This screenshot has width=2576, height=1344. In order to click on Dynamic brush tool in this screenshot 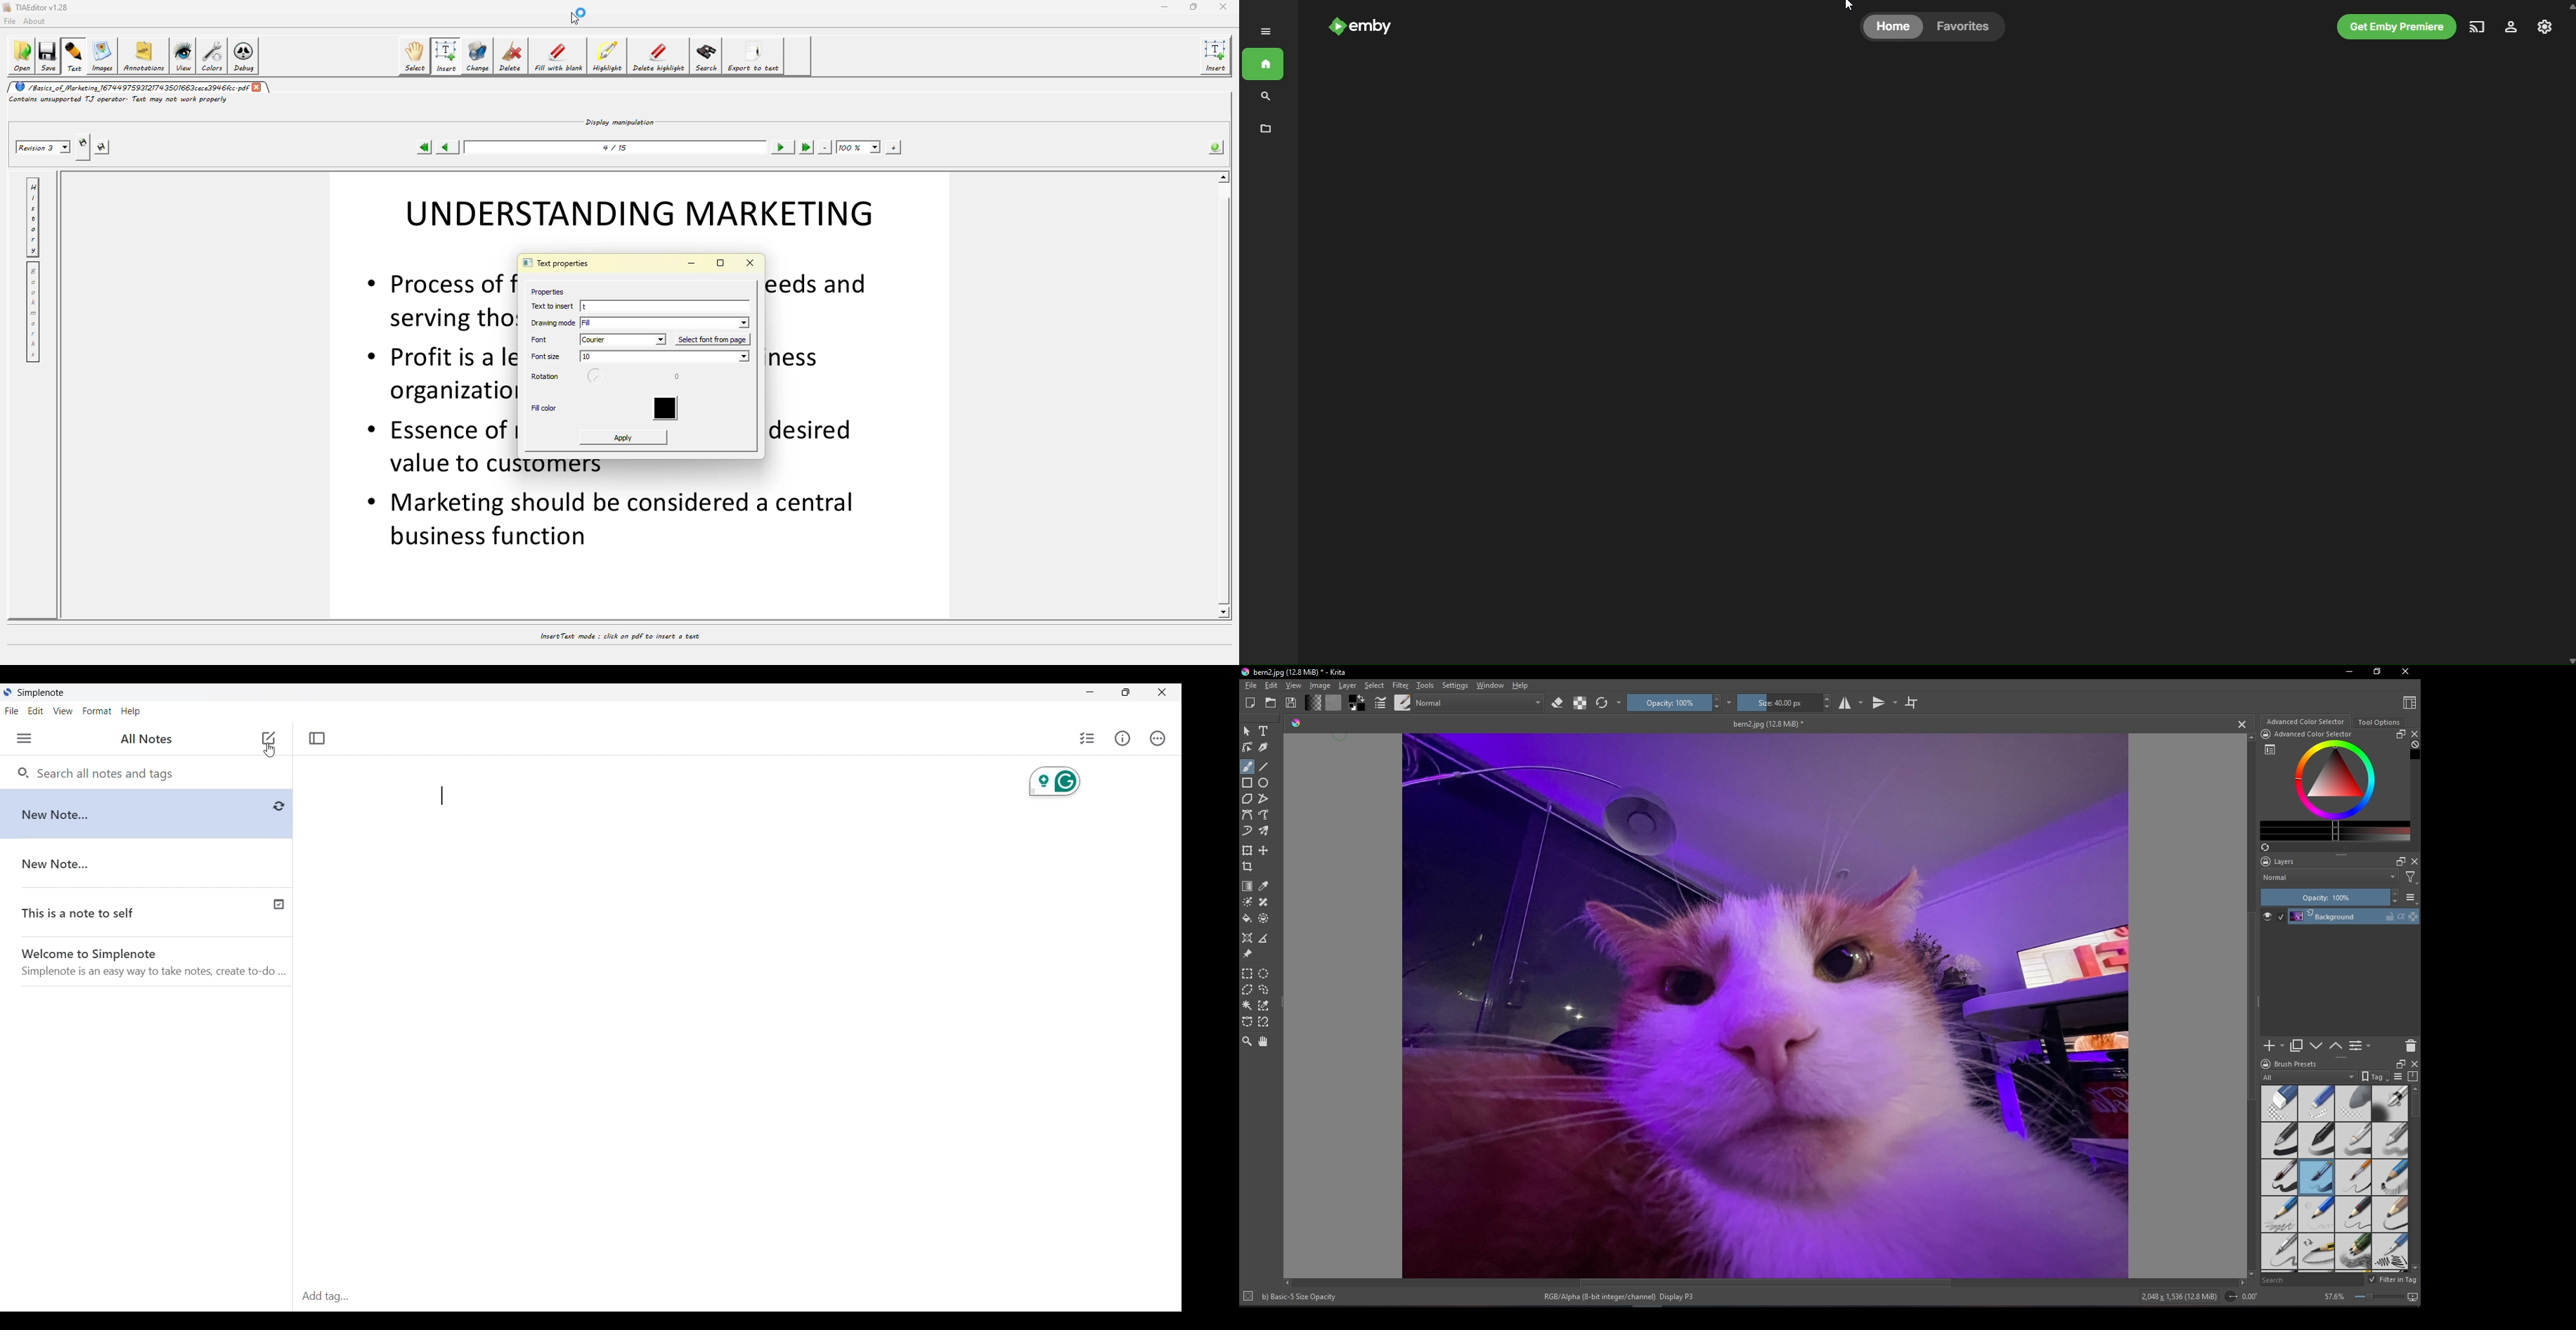, I will do `click(1248, 830)`.